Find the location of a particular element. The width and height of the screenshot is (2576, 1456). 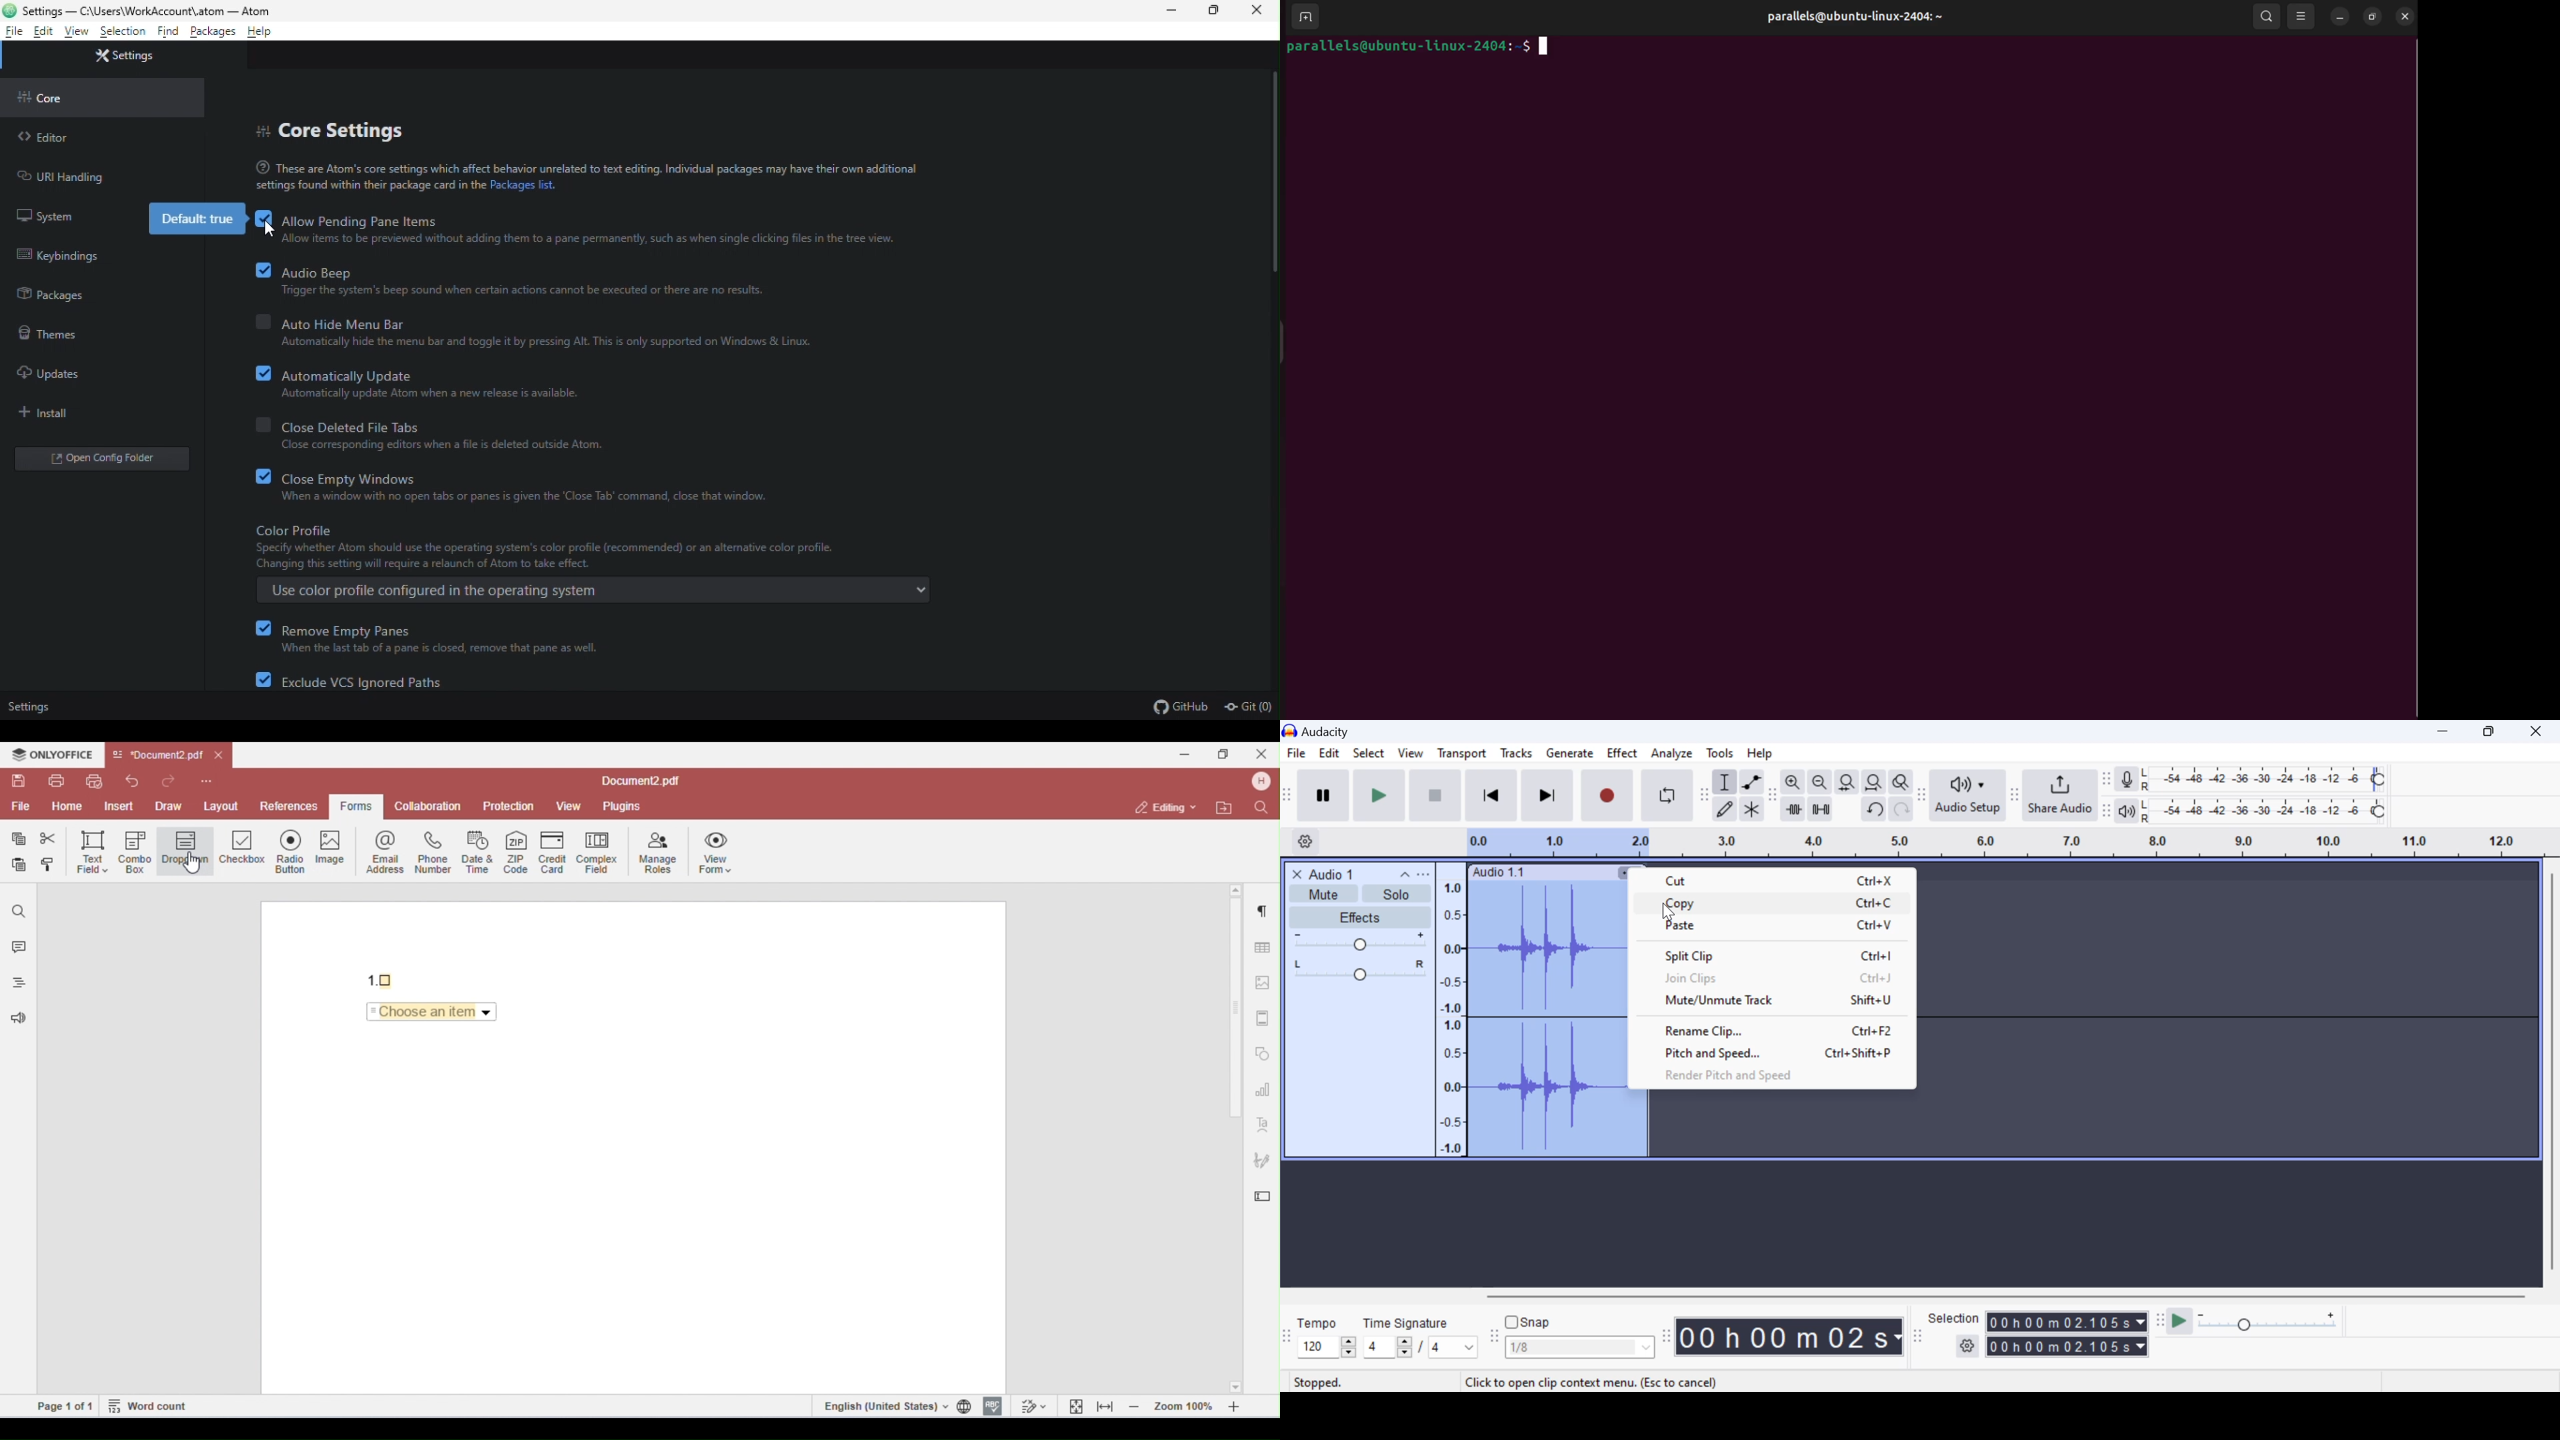

These are Atom's core settings which affect behavior unrelatednto text editing. Individual packages may have their own additional settings found within their package card in the Packages list. is located at coordinates (589, 176).